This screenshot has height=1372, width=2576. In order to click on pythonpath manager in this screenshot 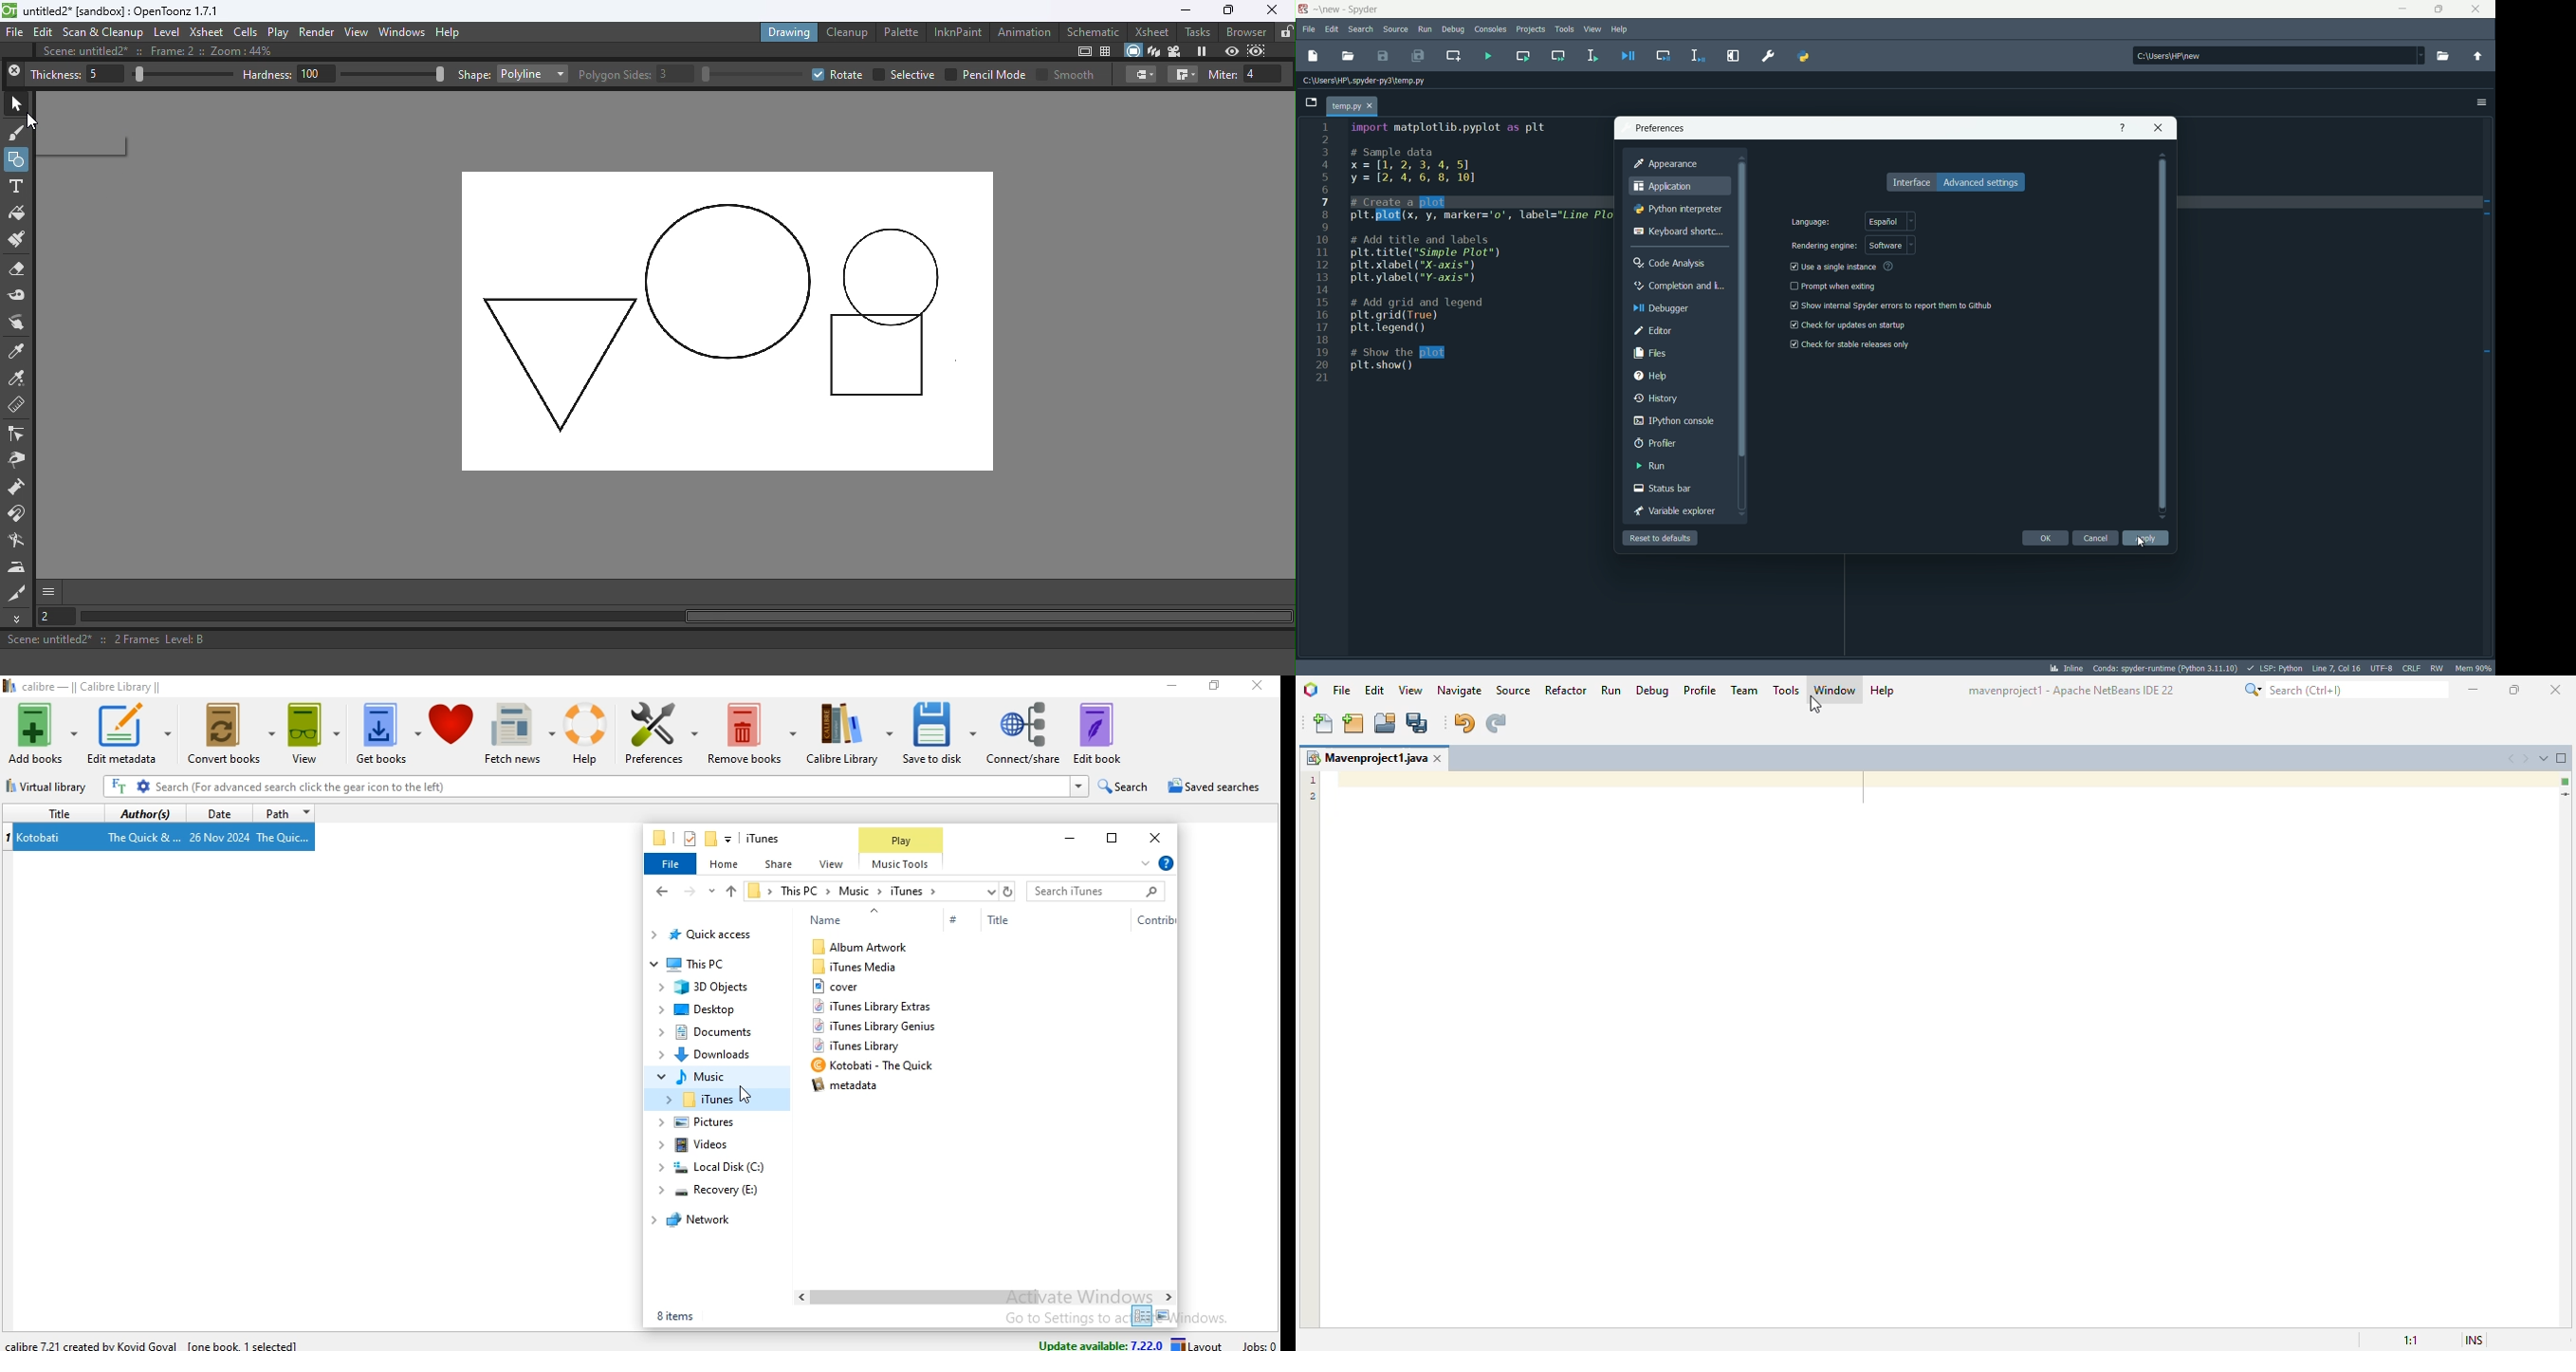, I will do `click(1803, 56)`.